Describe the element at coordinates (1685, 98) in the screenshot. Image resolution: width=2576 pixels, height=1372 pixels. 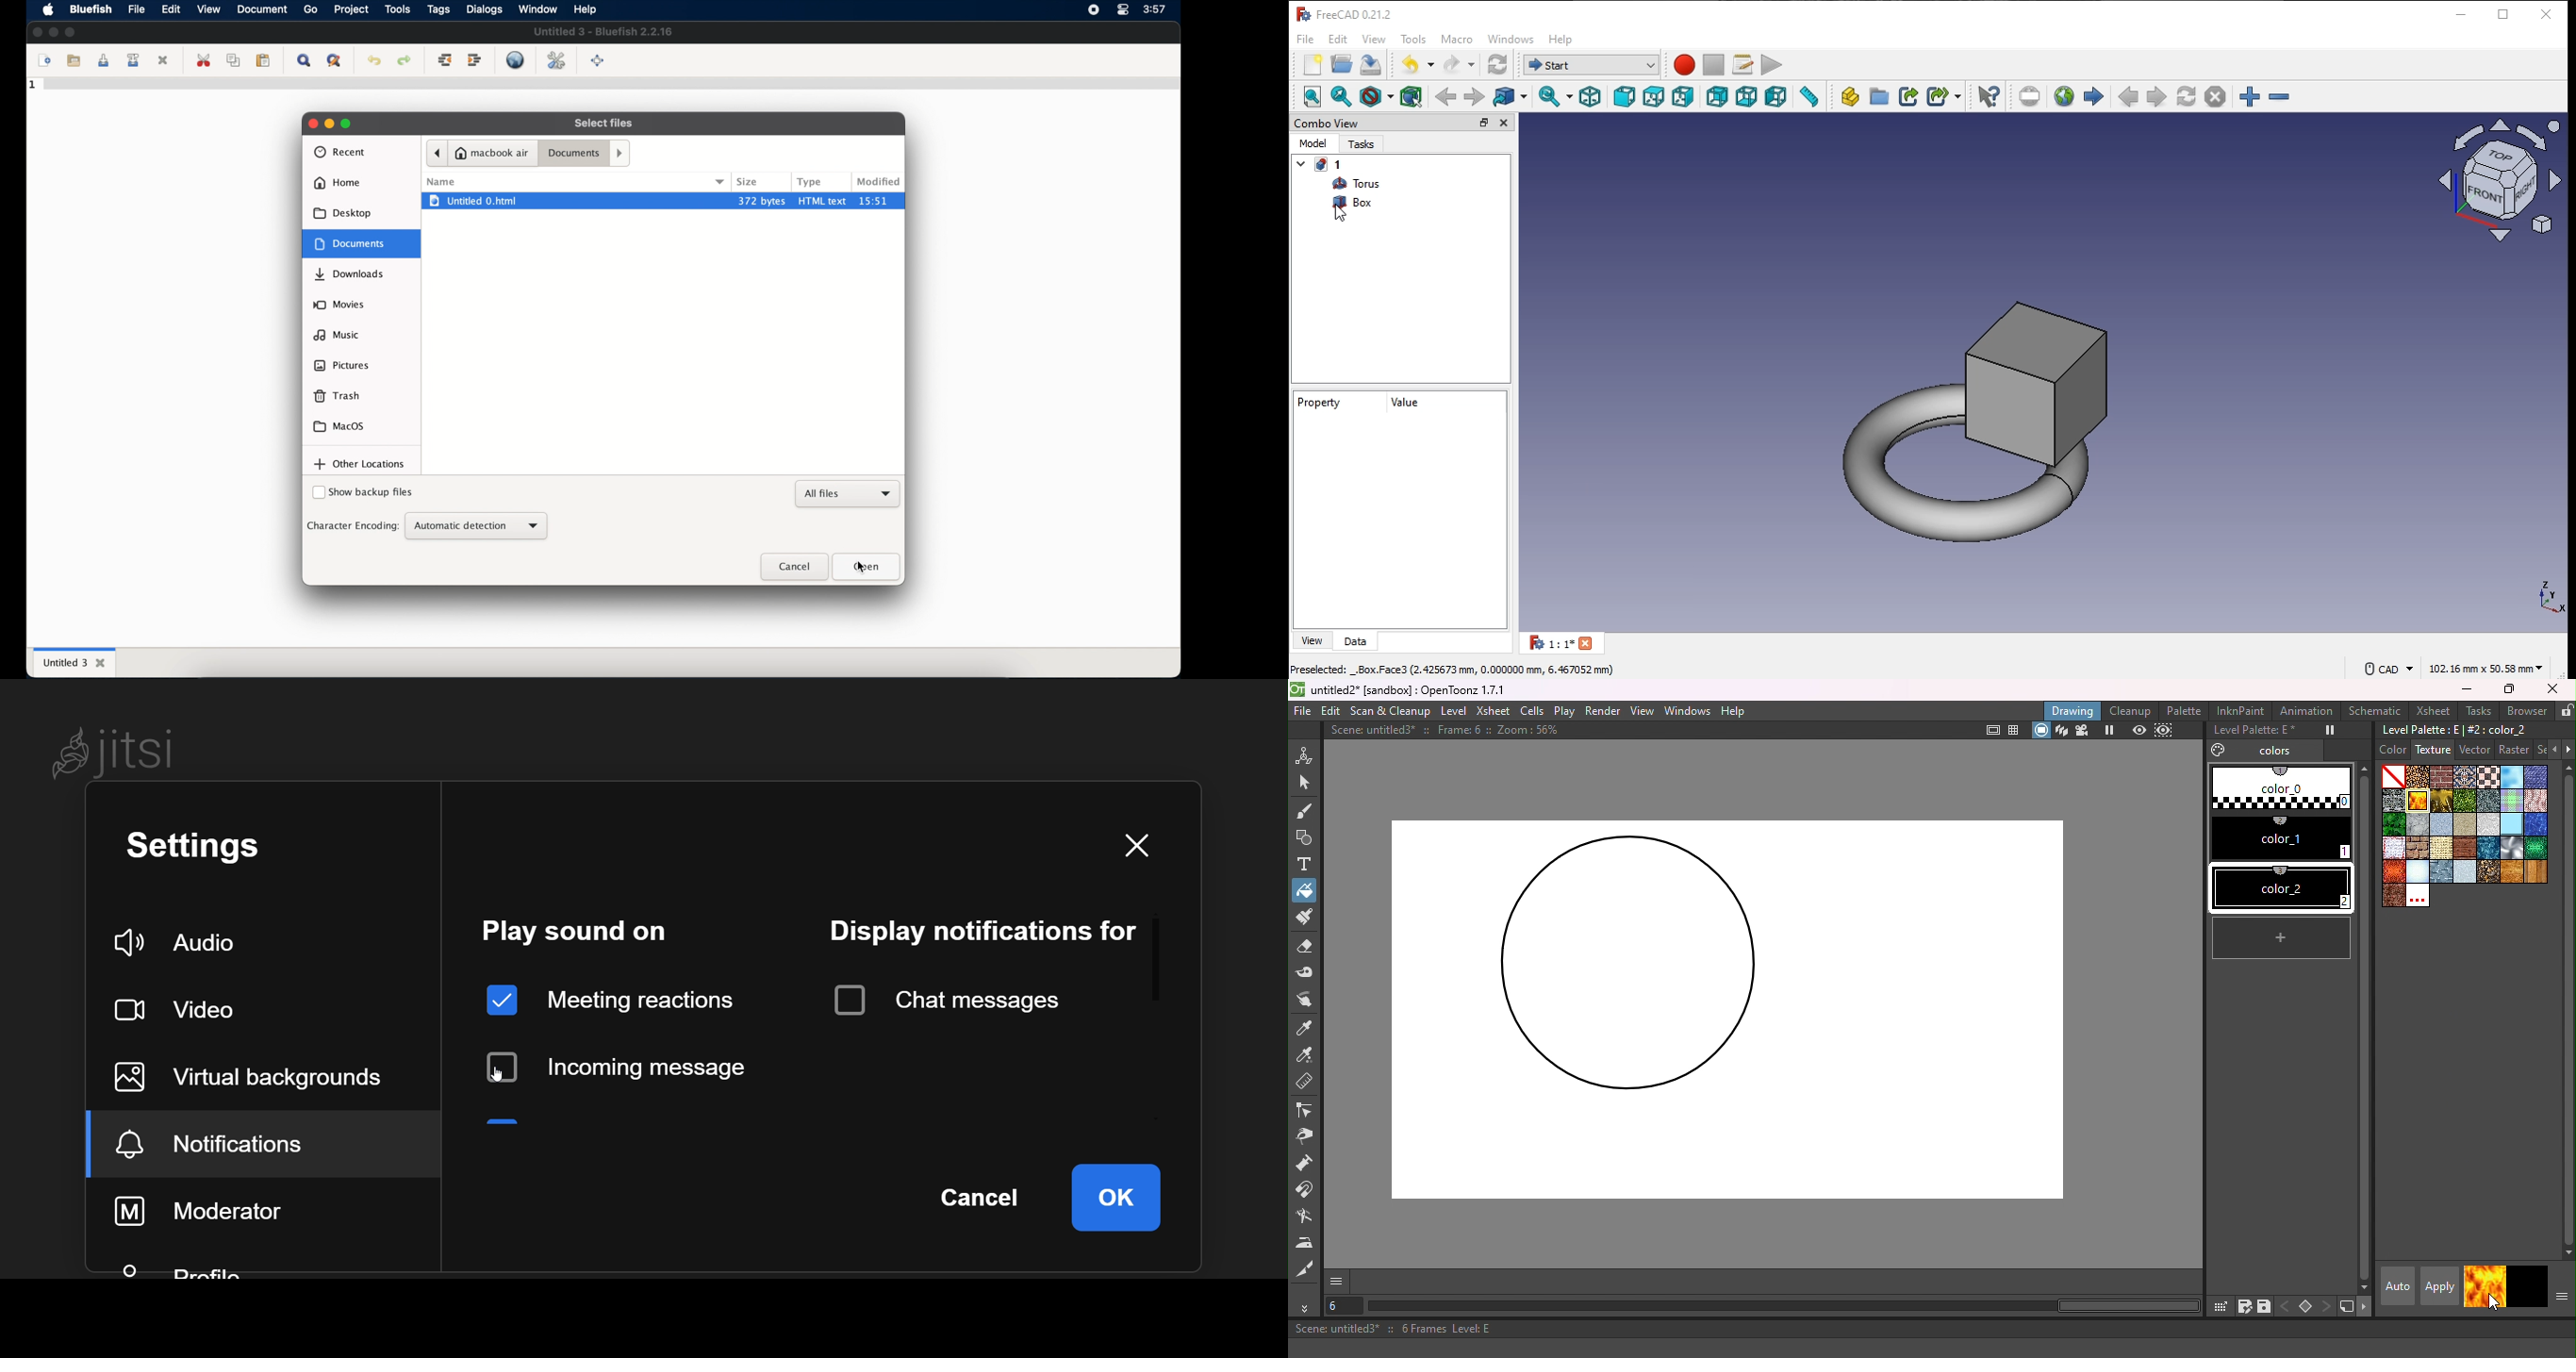
I see `ight` at that location.